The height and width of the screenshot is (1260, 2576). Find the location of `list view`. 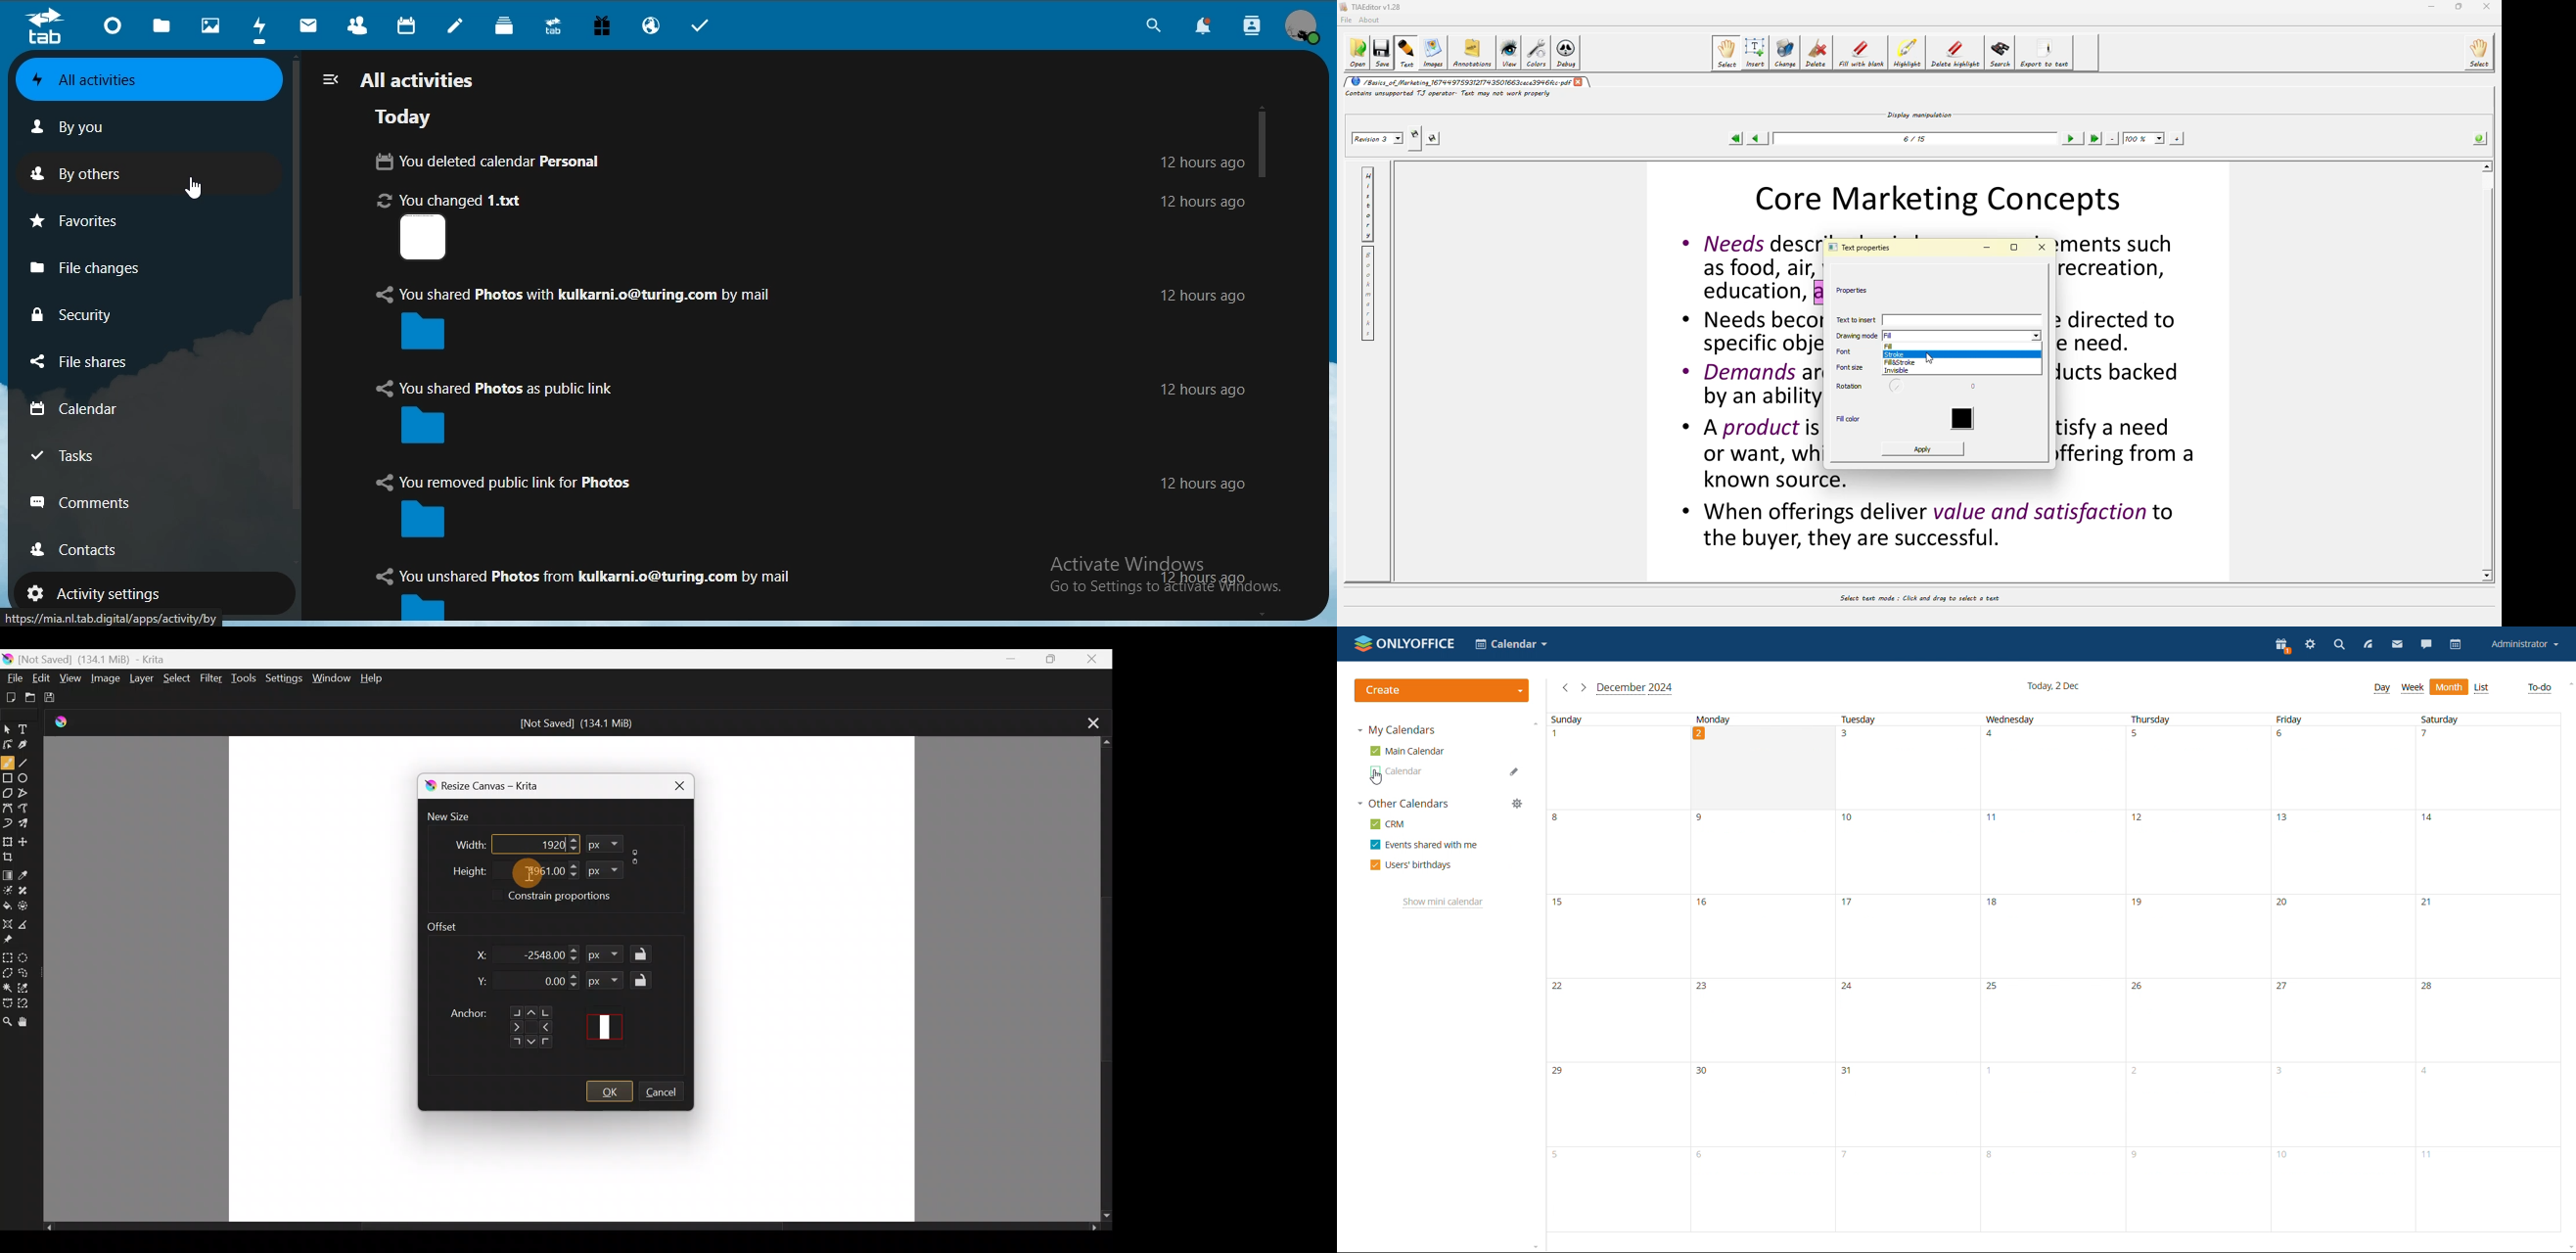

list view is located at coordinates (2483, 688).